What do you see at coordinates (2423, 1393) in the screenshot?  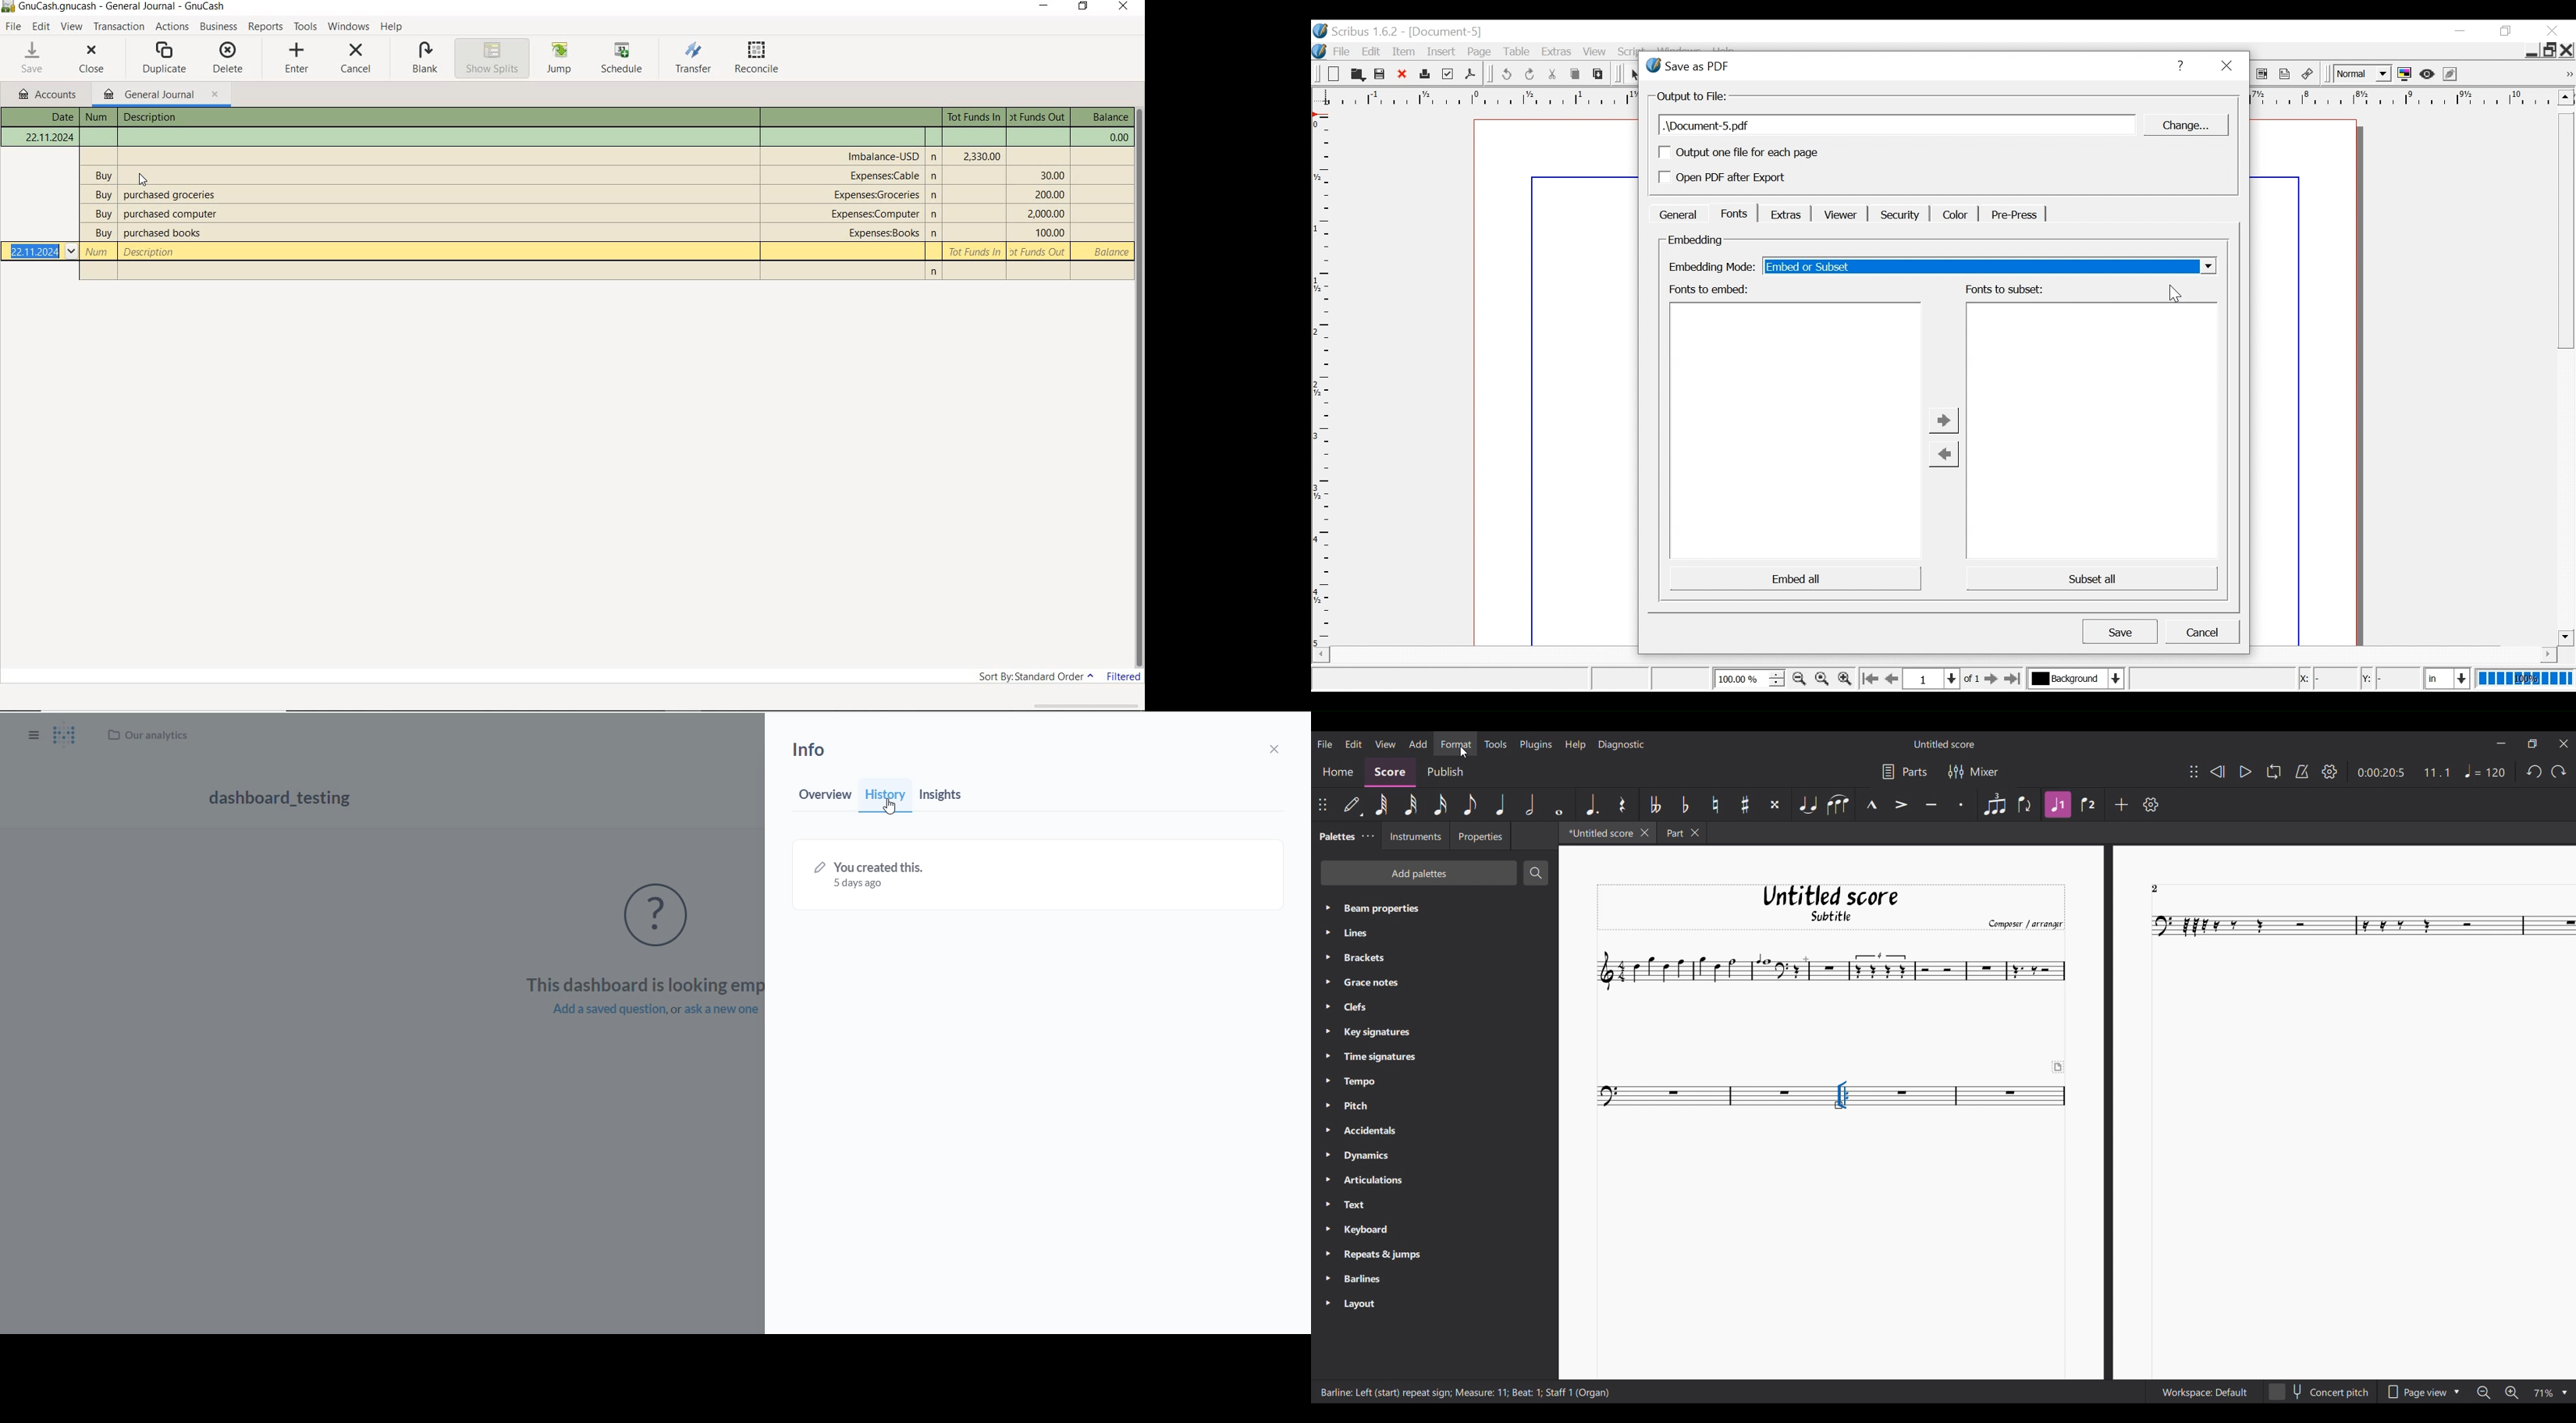 I see `Page view options` at bounding box center [2423, 1393].